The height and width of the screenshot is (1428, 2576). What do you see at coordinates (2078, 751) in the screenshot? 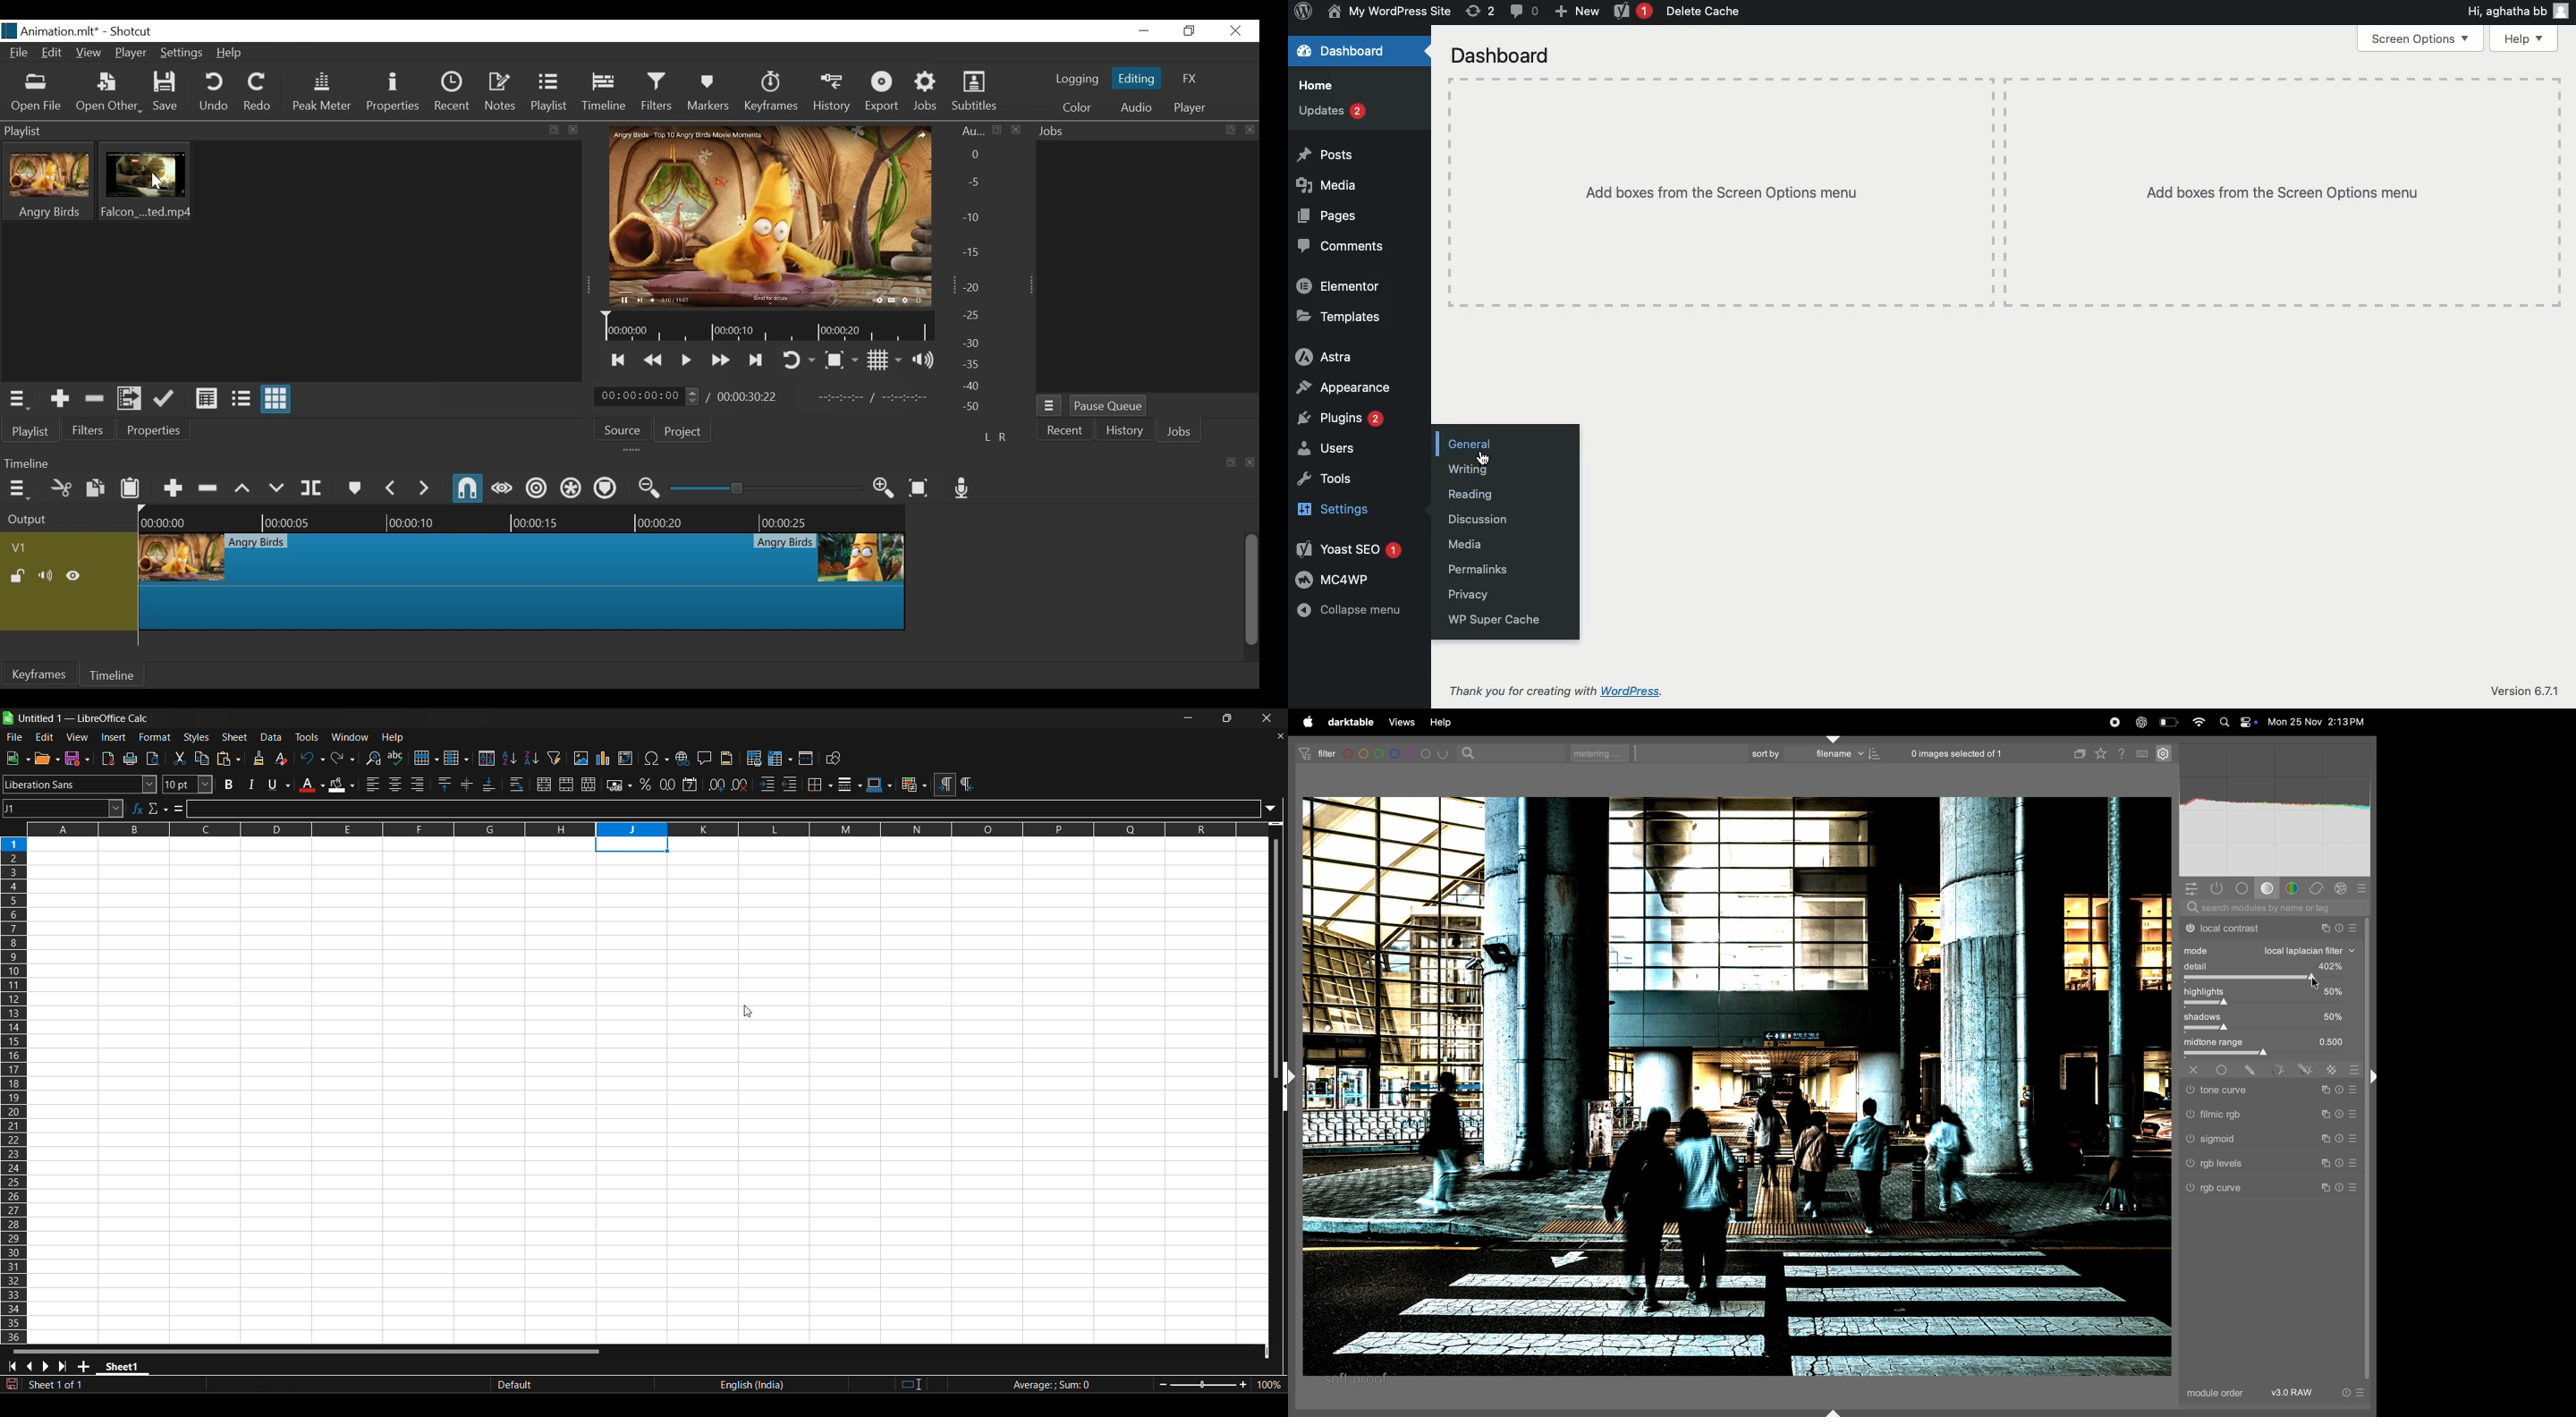
I see `copy` at bounding box center [2078, 751].